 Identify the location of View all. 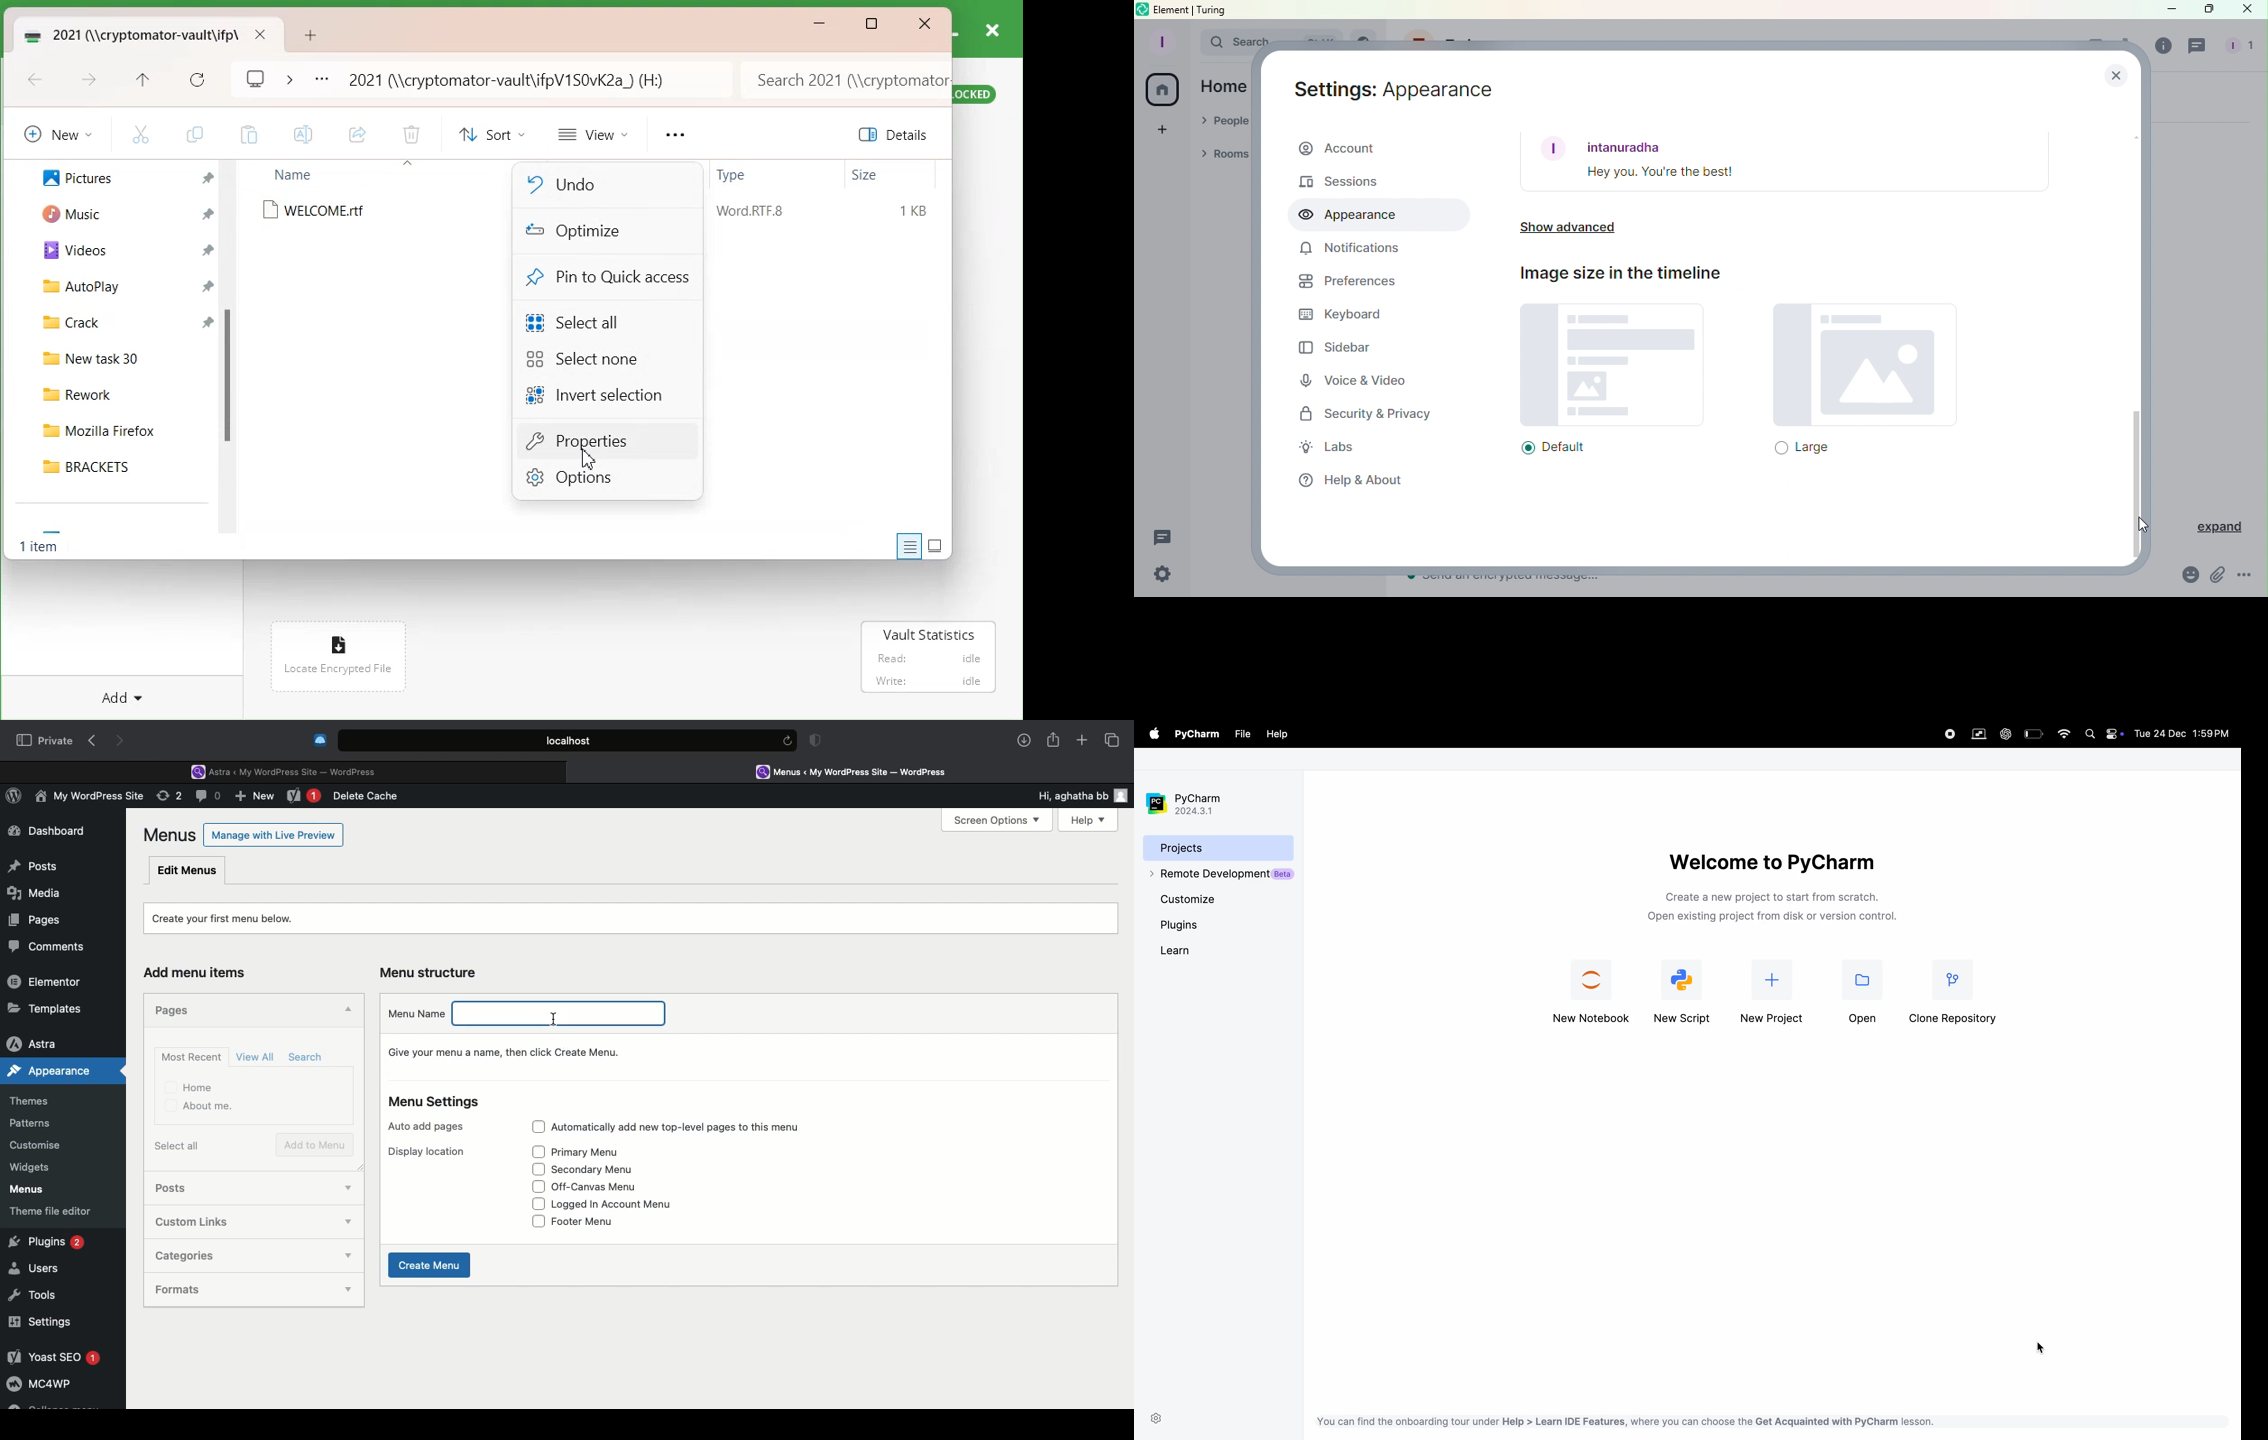
(257, 1057).